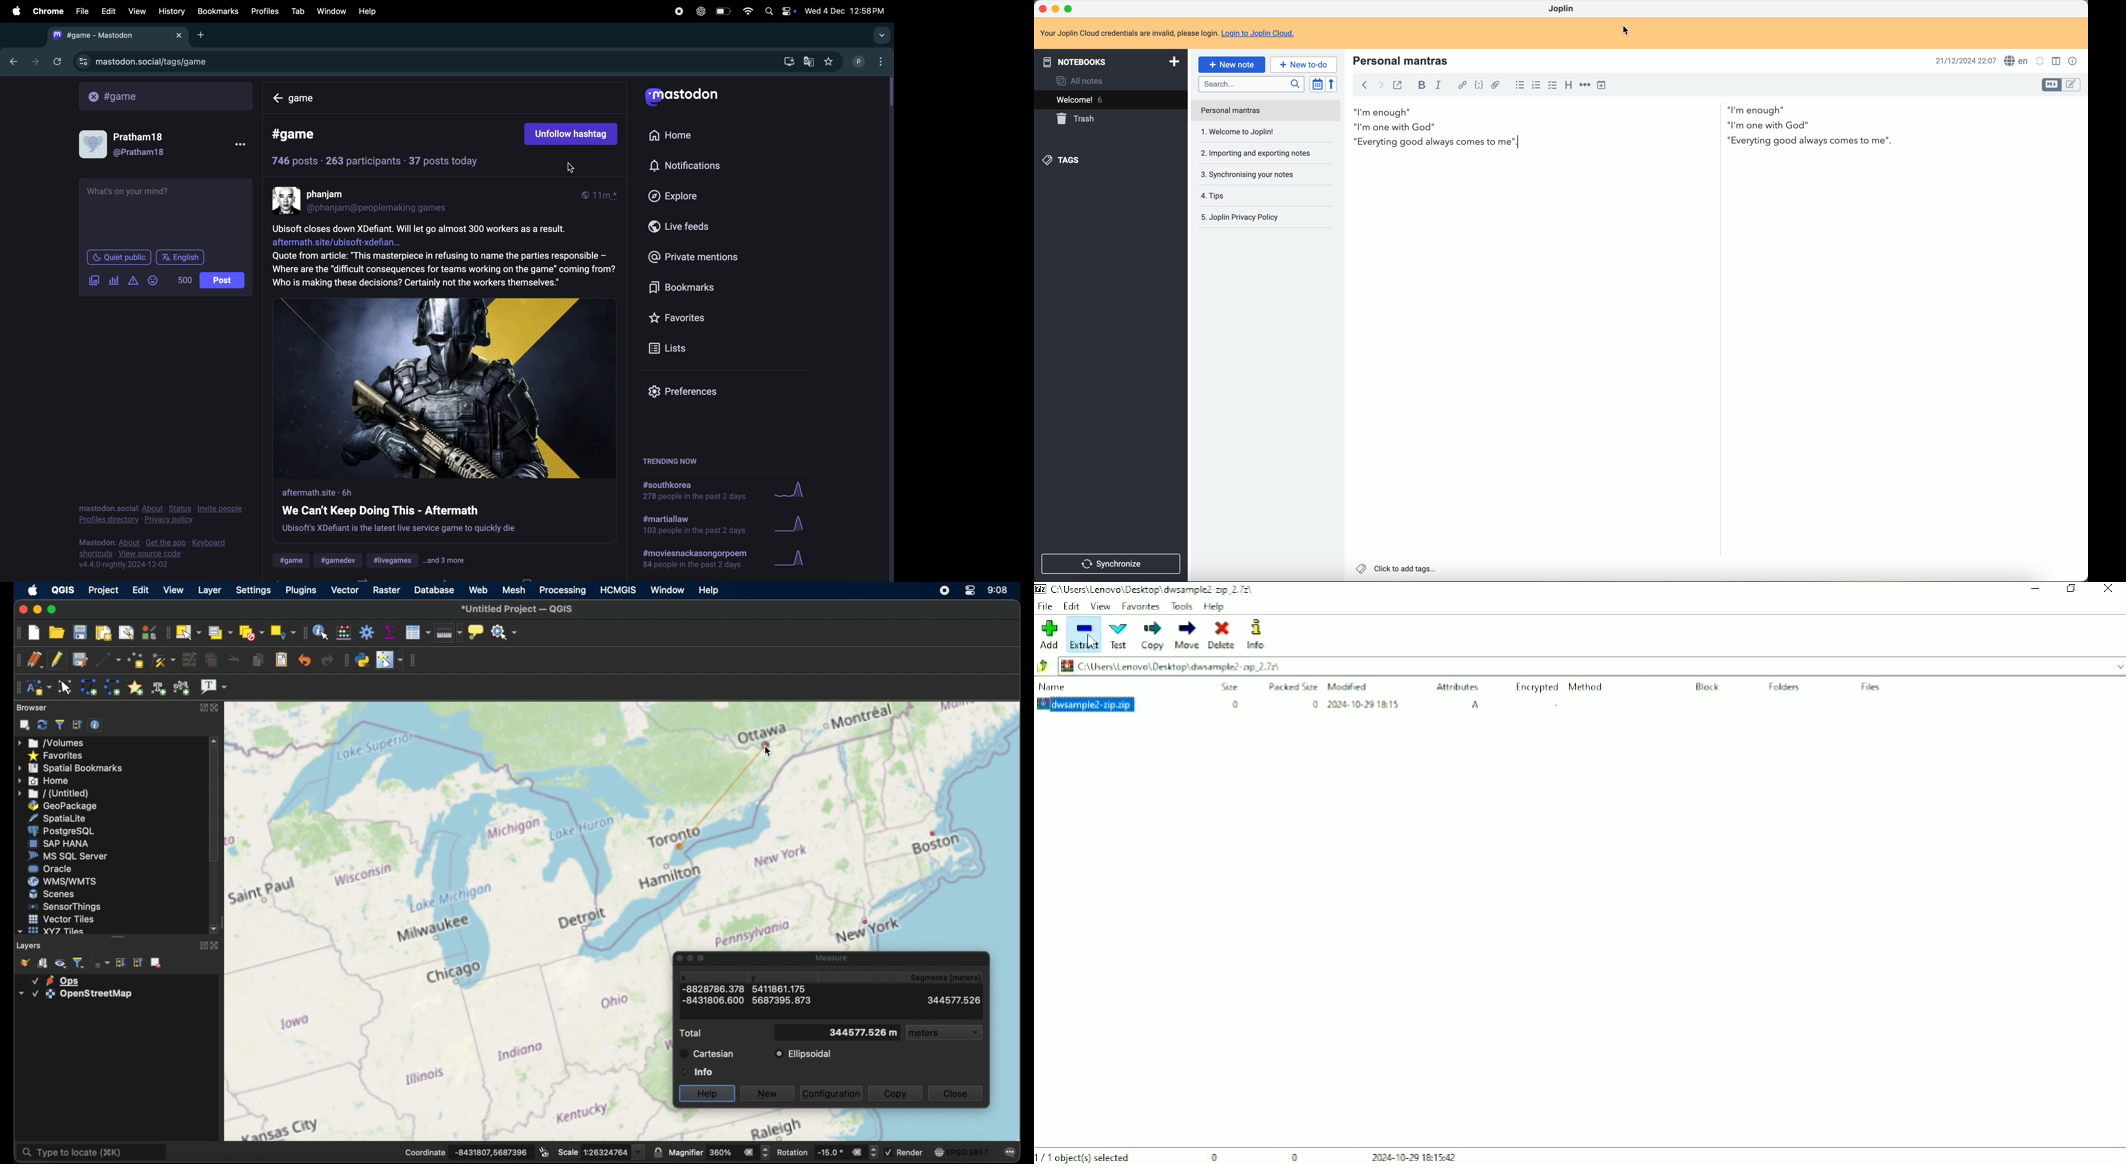  Describe the element at coordinates (2073, 62) in the screenshot. I see `note properties` at that location.